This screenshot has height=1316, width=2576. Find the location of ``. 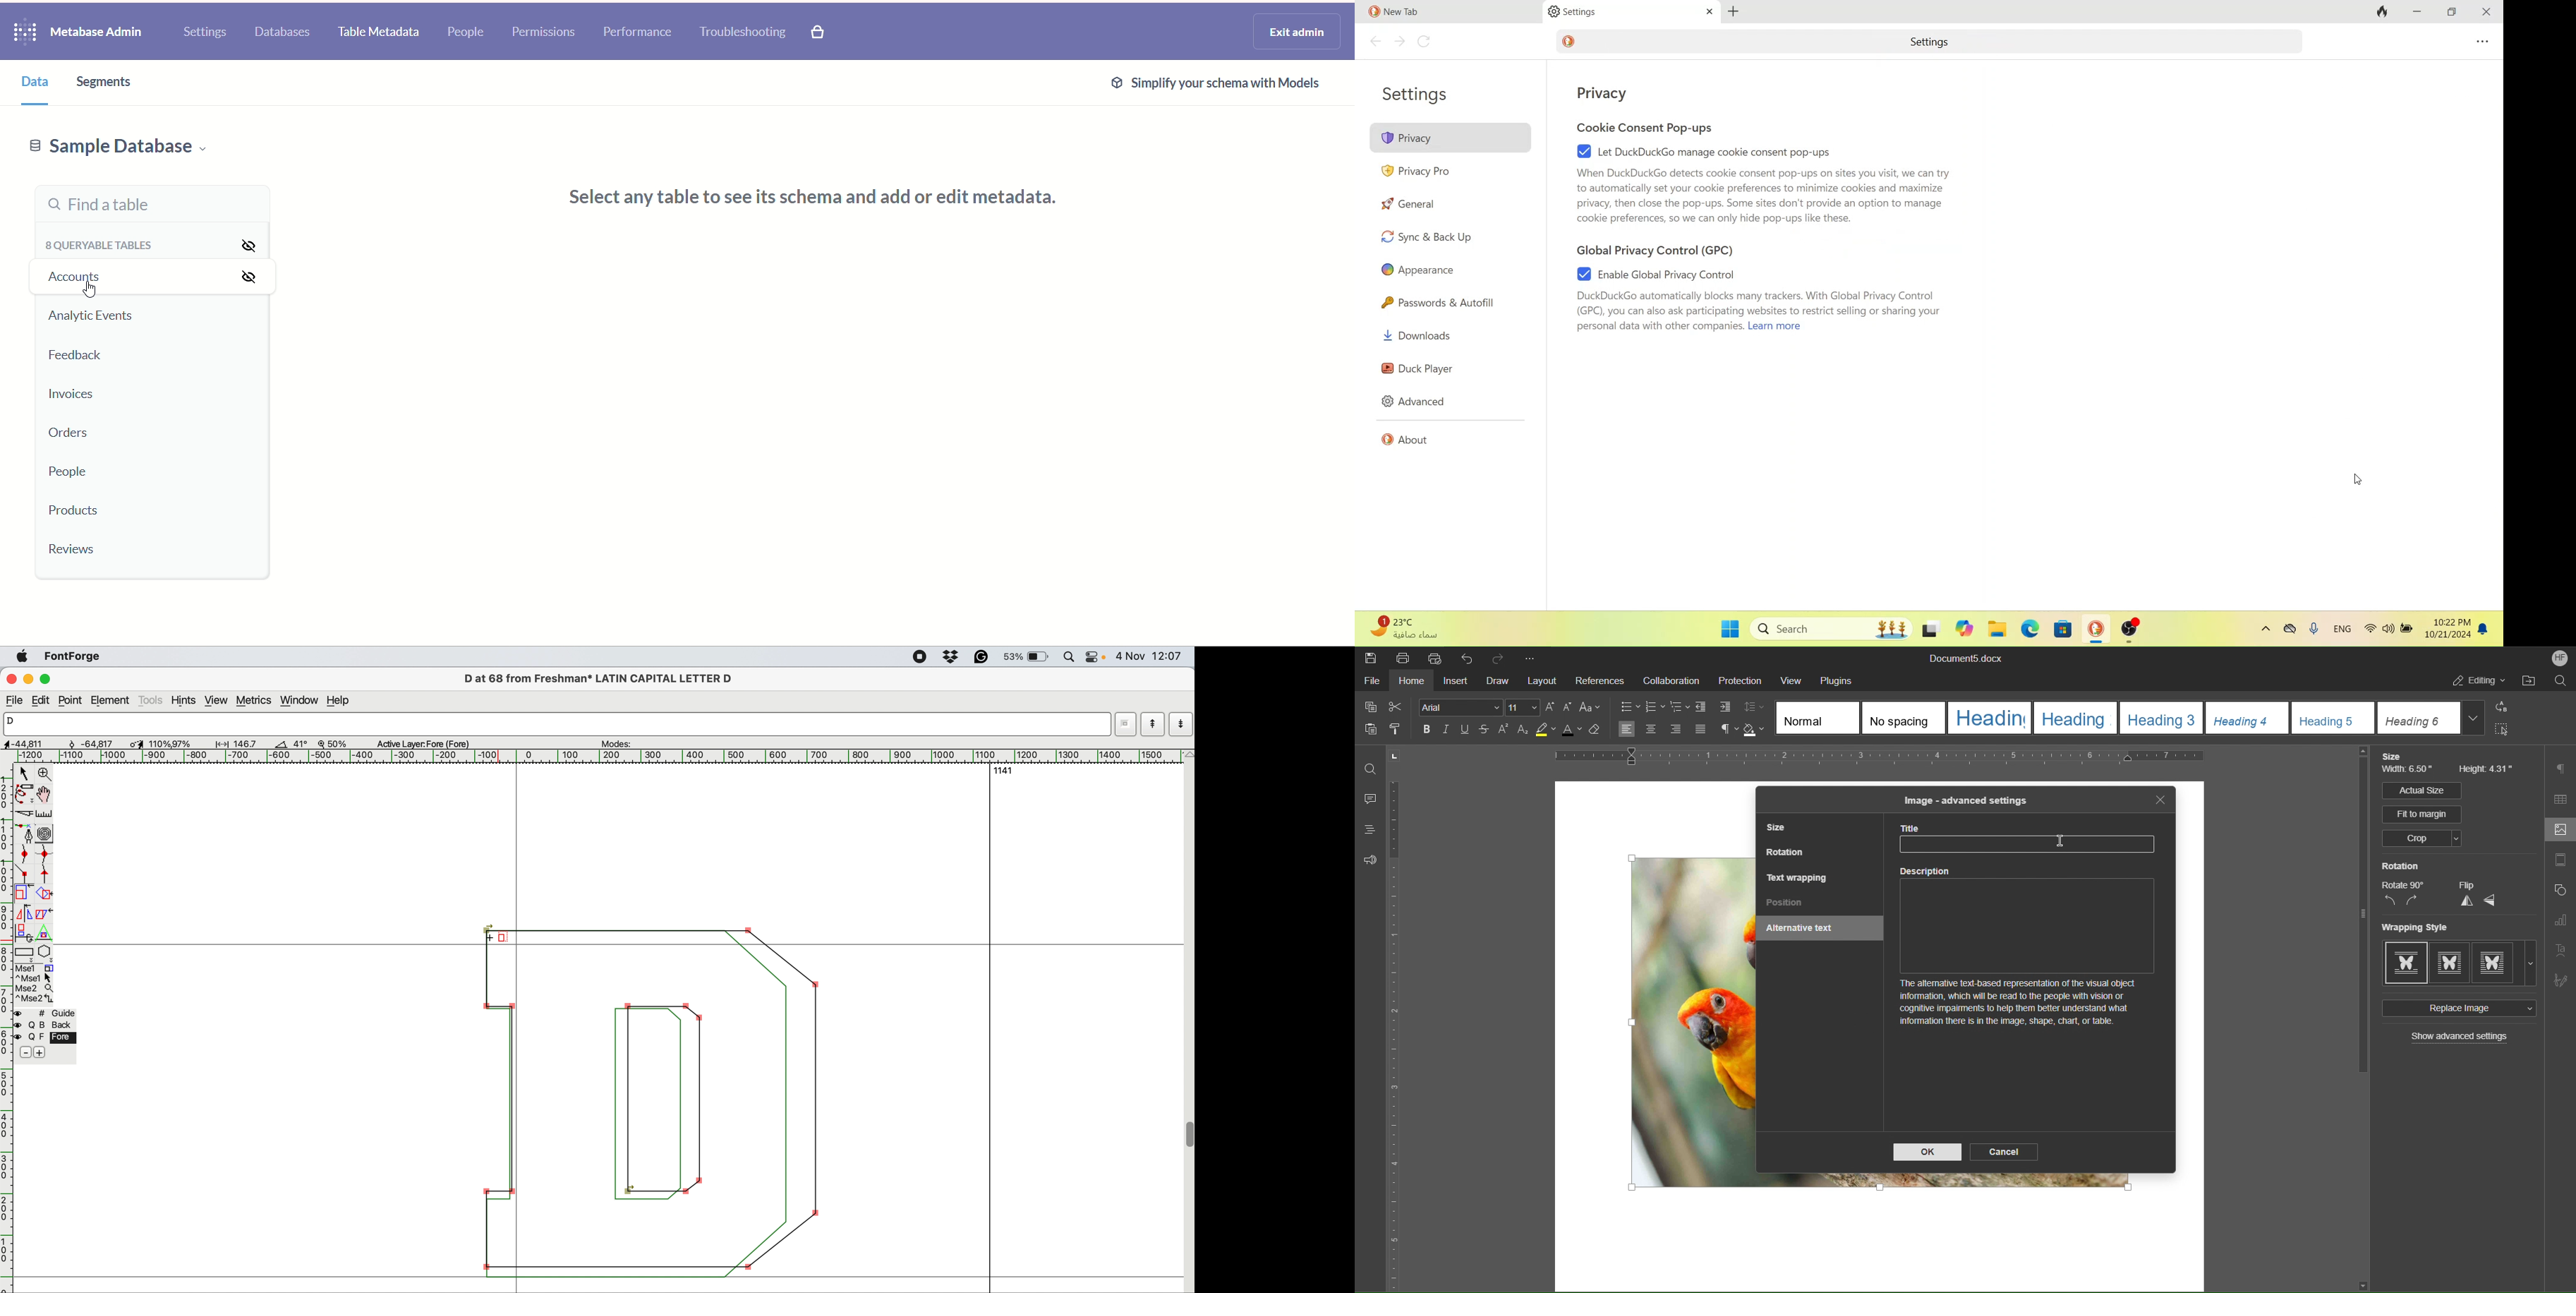

 is located at coordinates (1963, 629).